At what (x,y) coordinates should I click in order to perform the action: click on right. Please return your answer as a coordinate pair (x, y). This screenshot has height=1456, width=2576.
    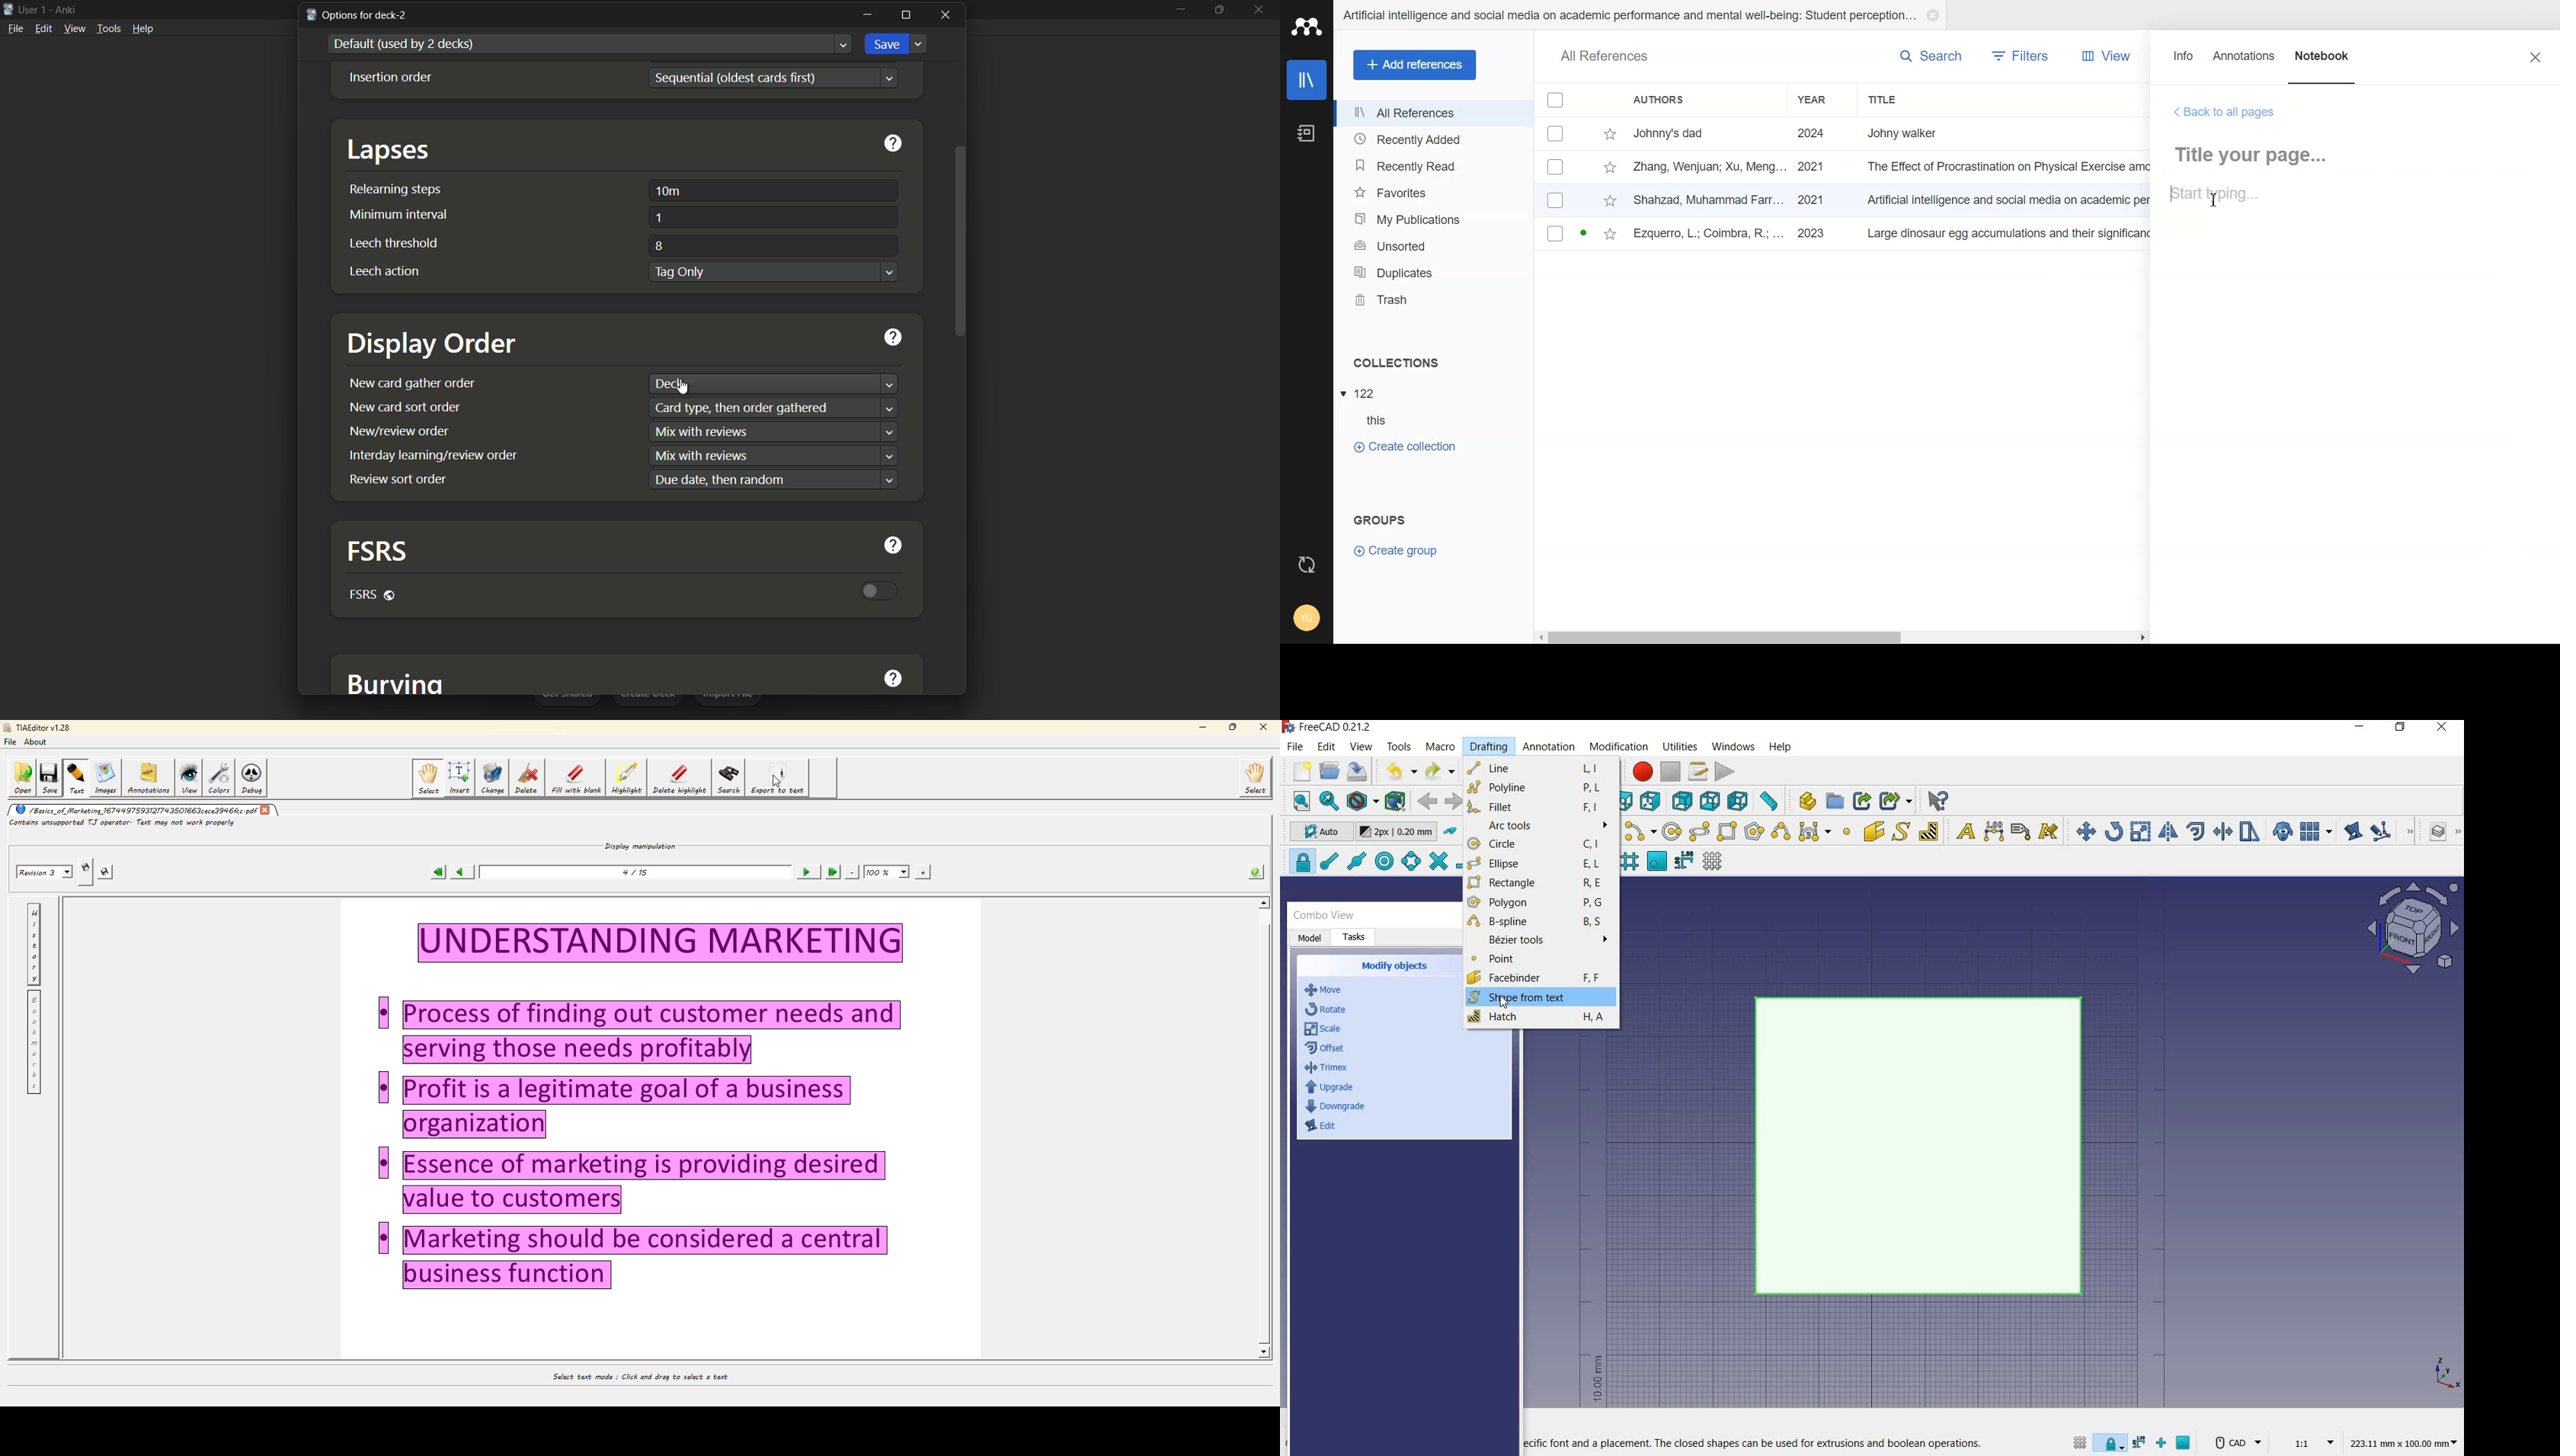
    Looking at the image, I should click on (1653, 801).